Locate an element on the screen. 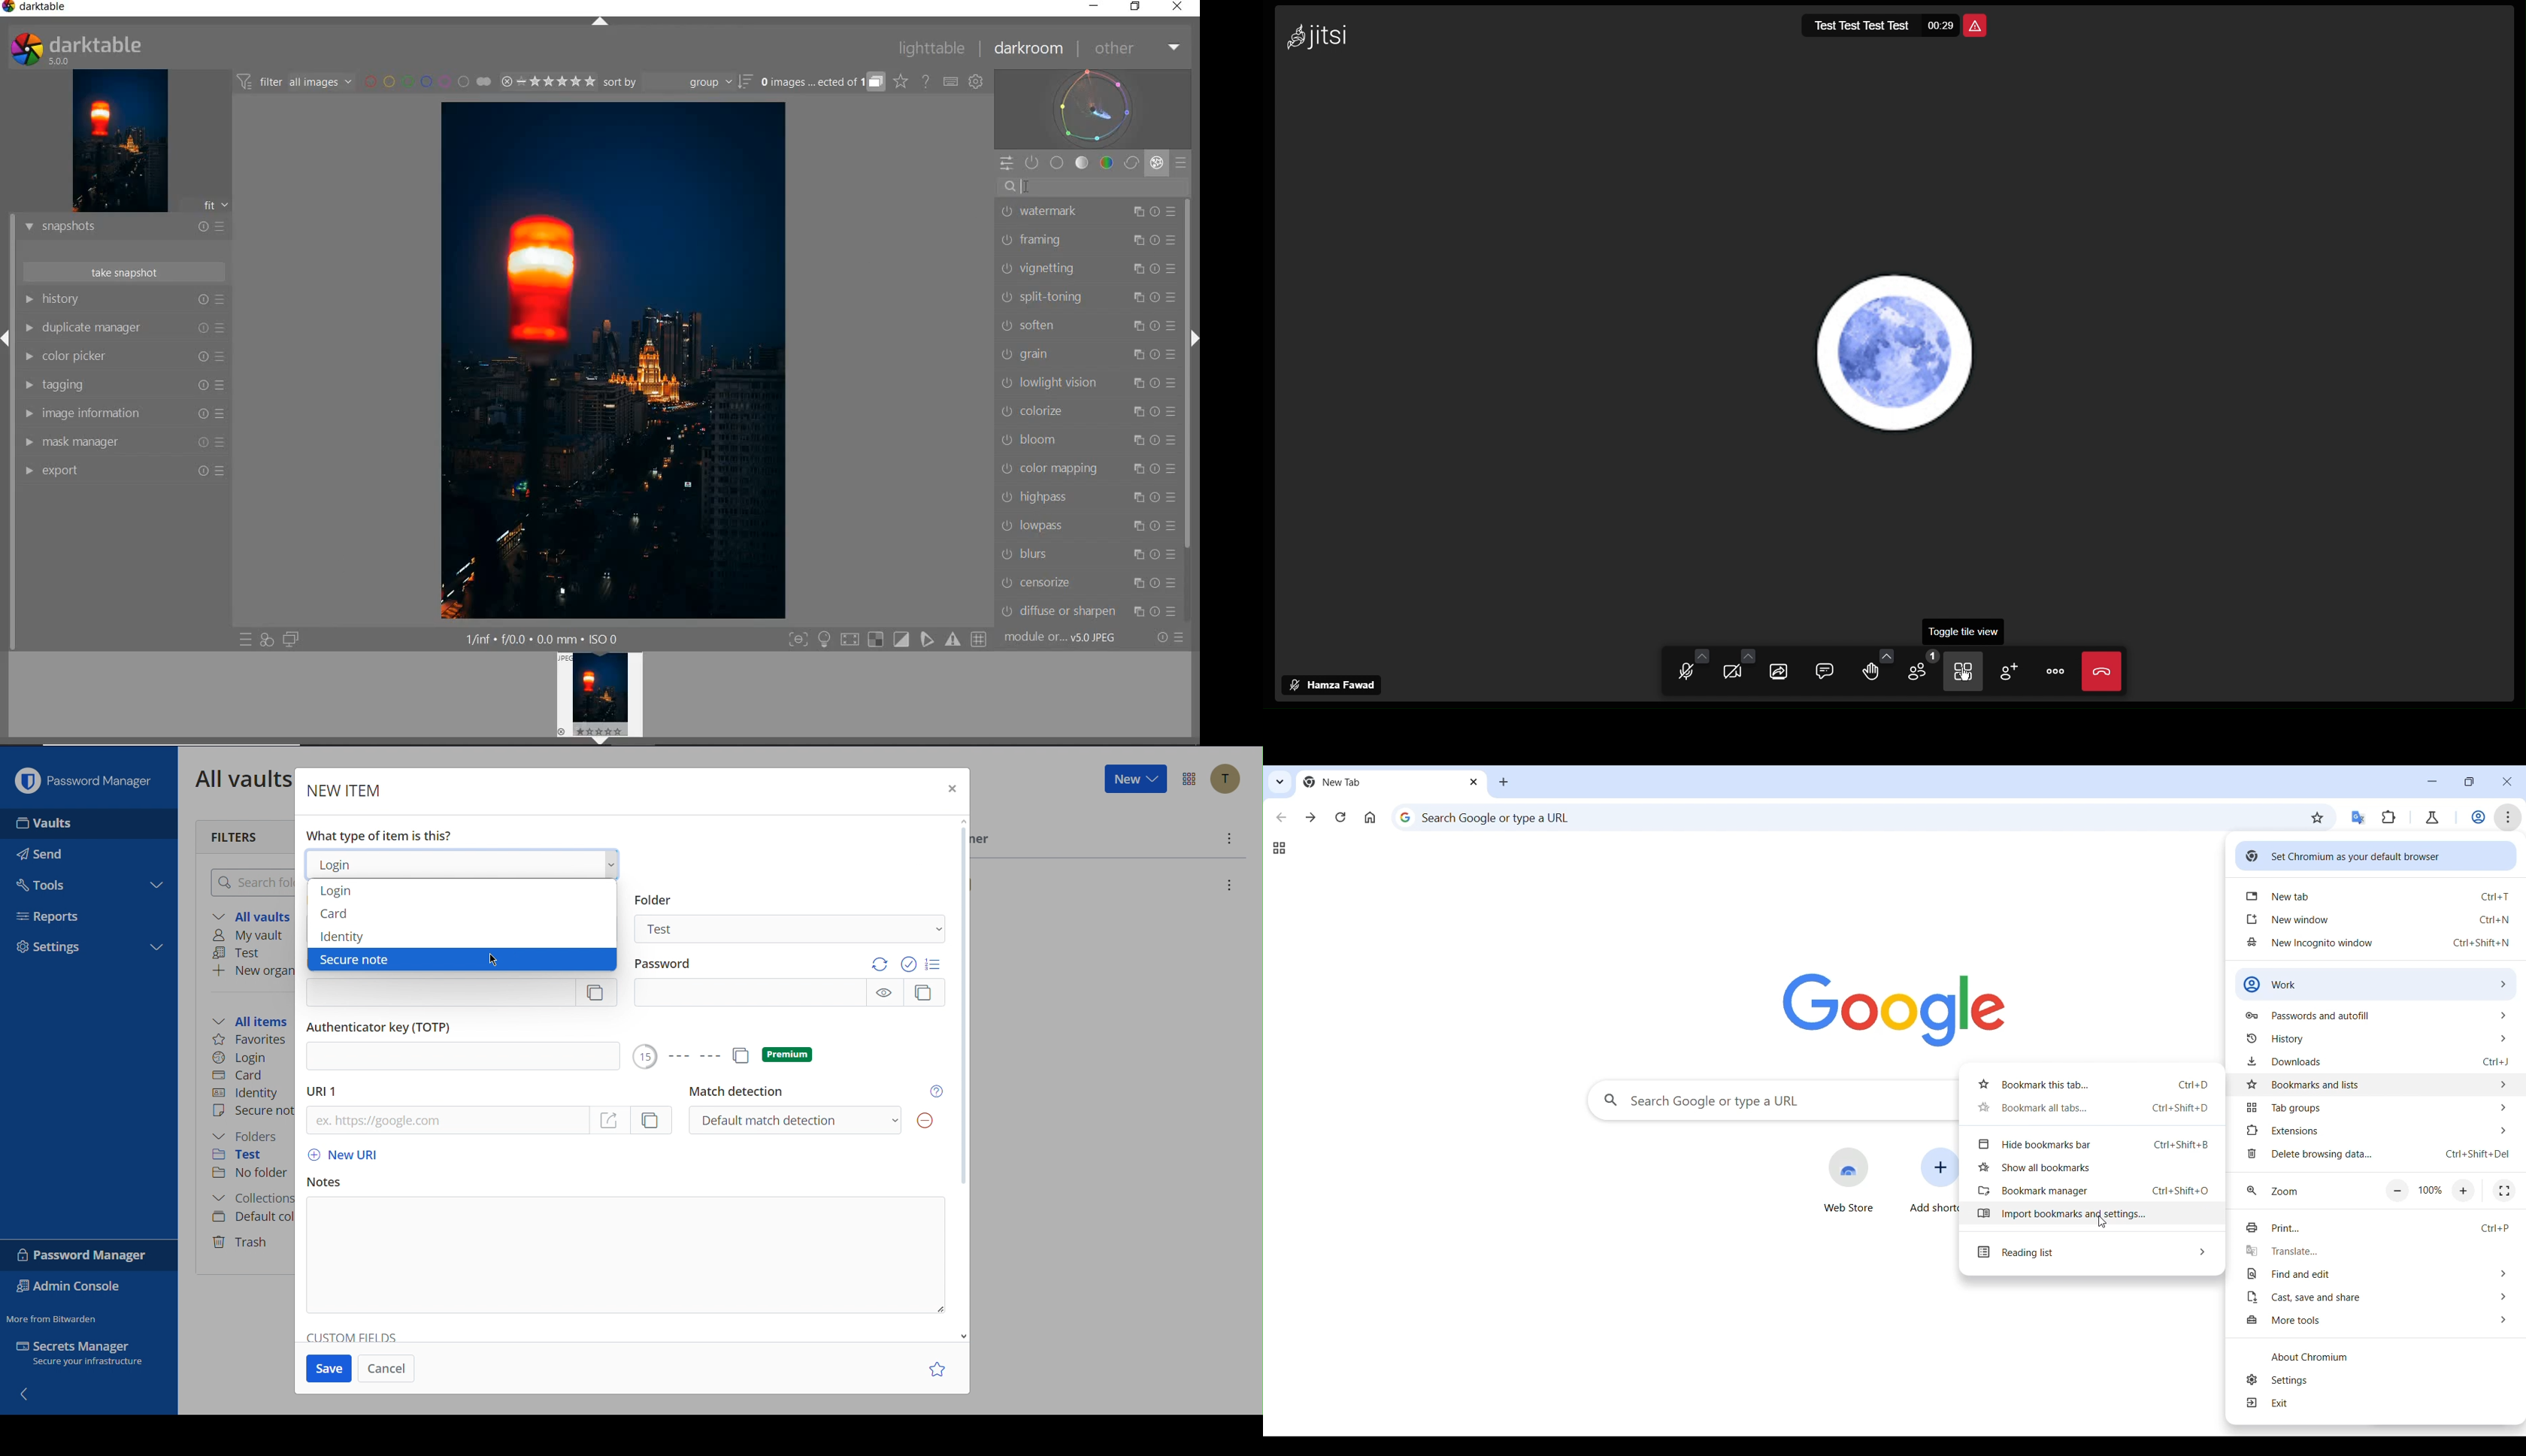 The height and width of the screenshot is (1456, 2548). Tiles View is located at coordinates (1966, 673).